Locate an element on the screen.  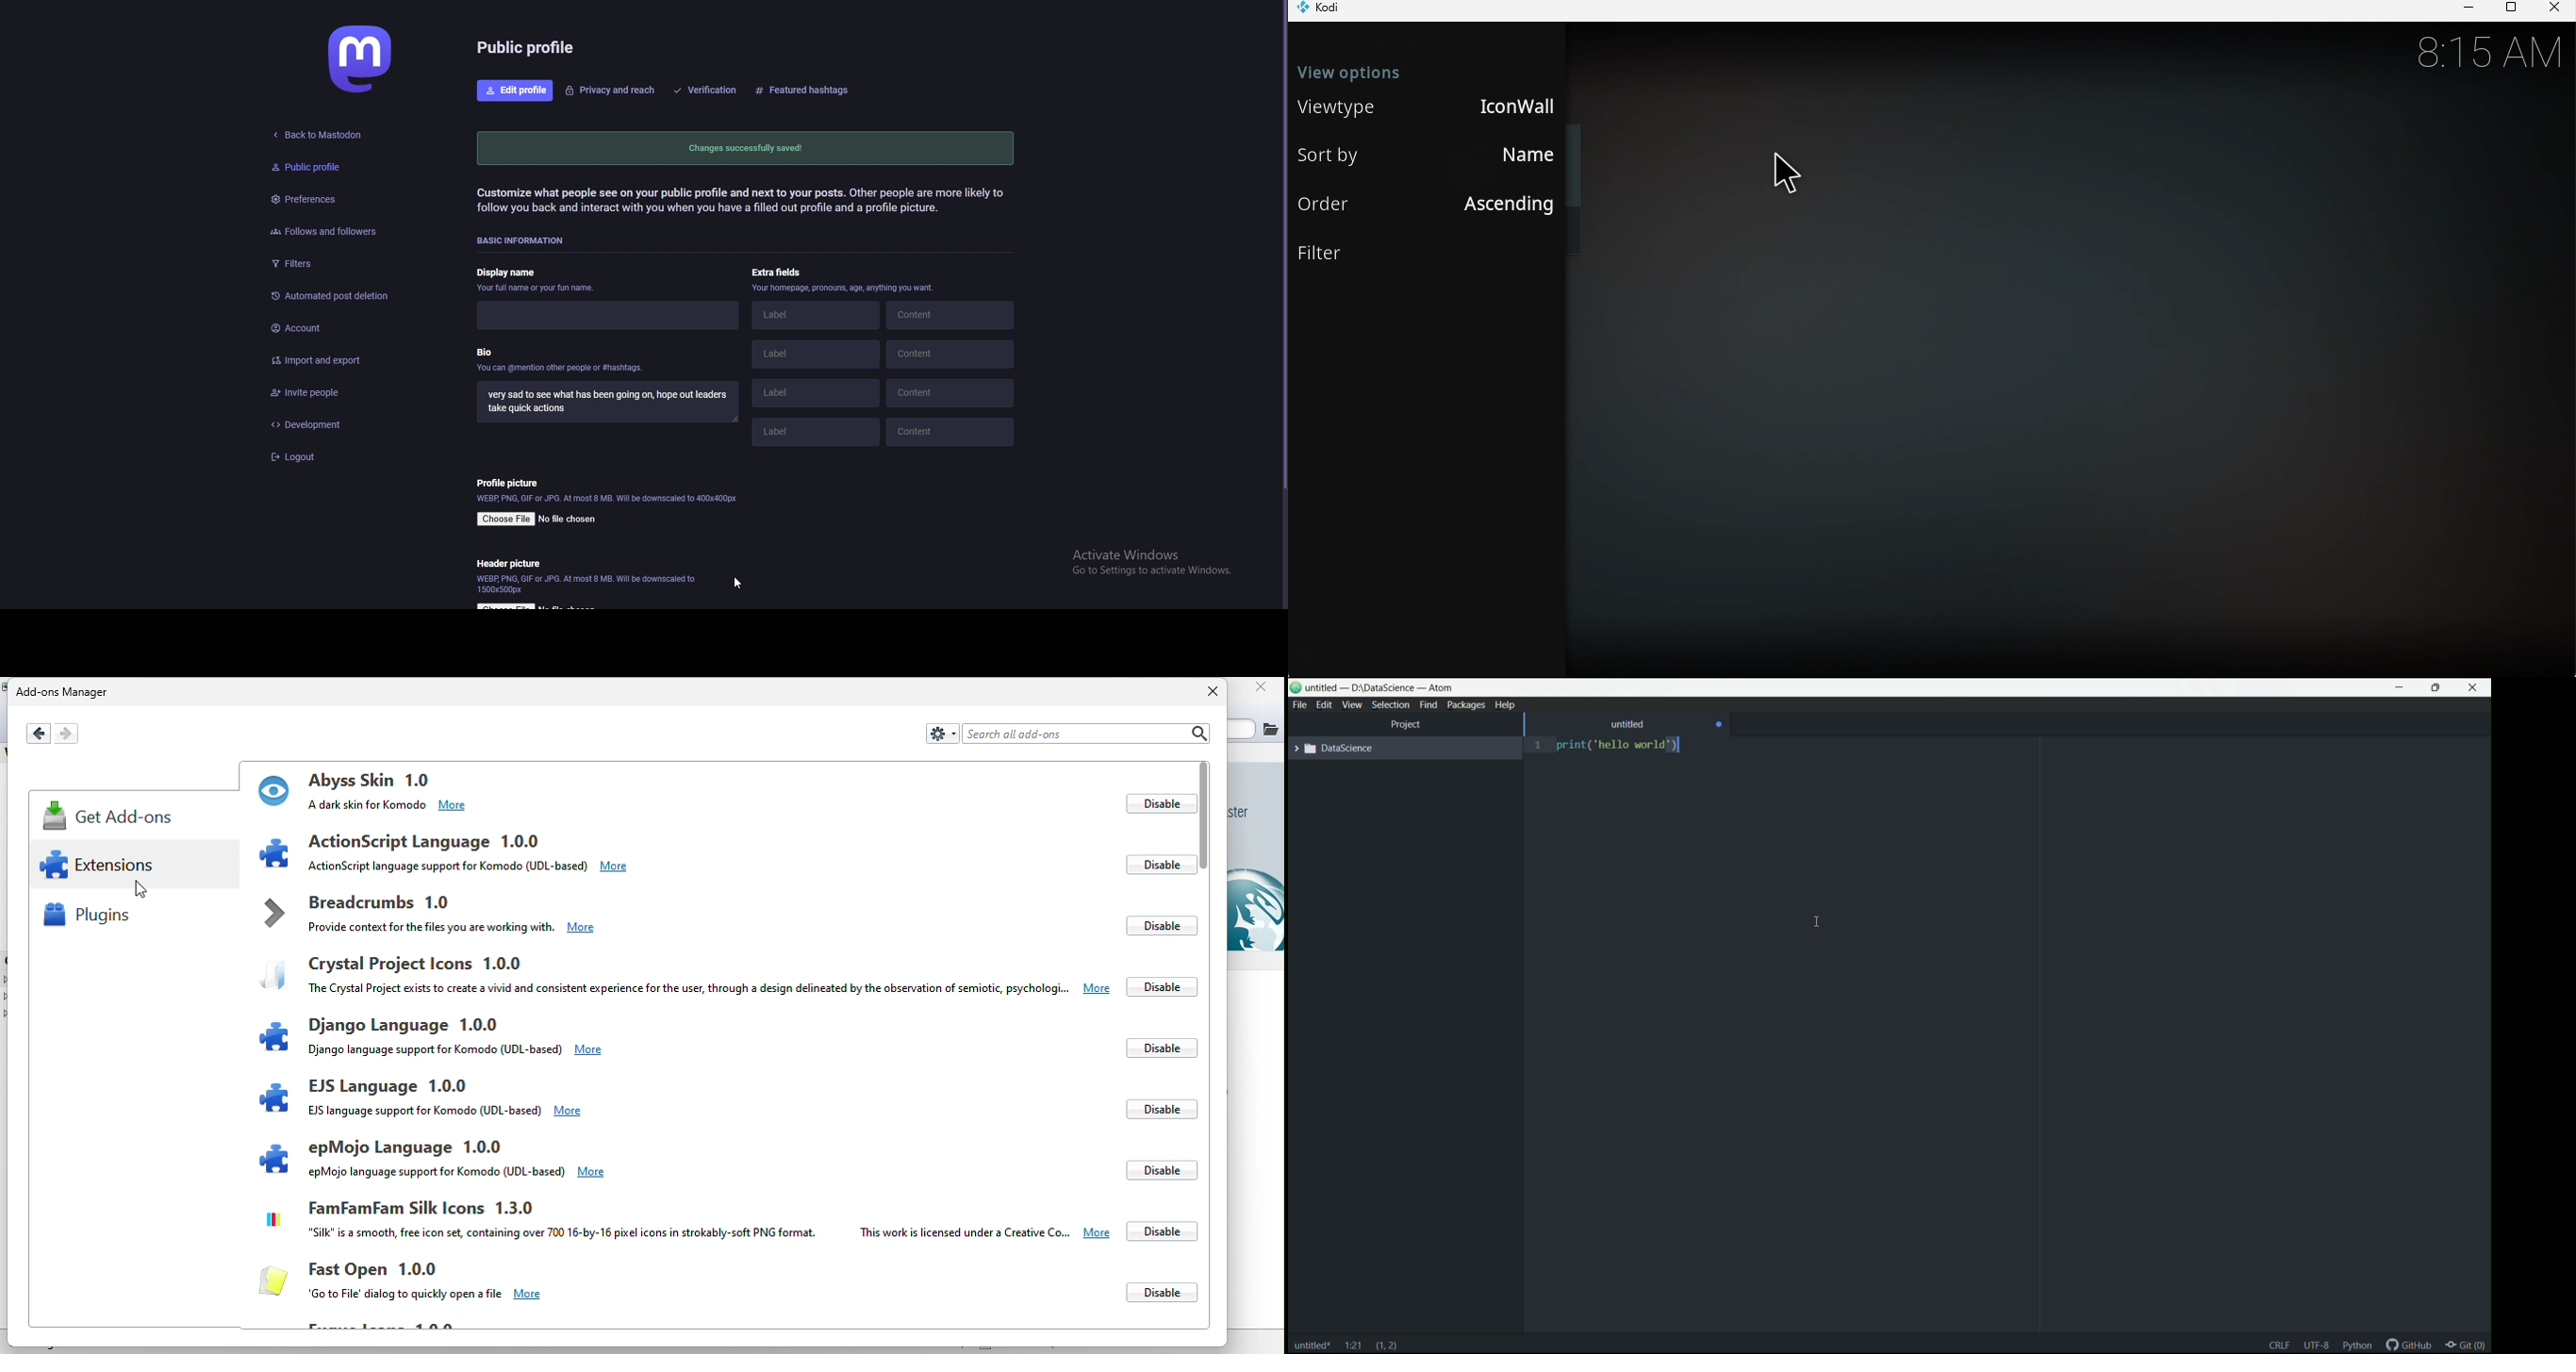
logout is located at coordinates (332, 458).